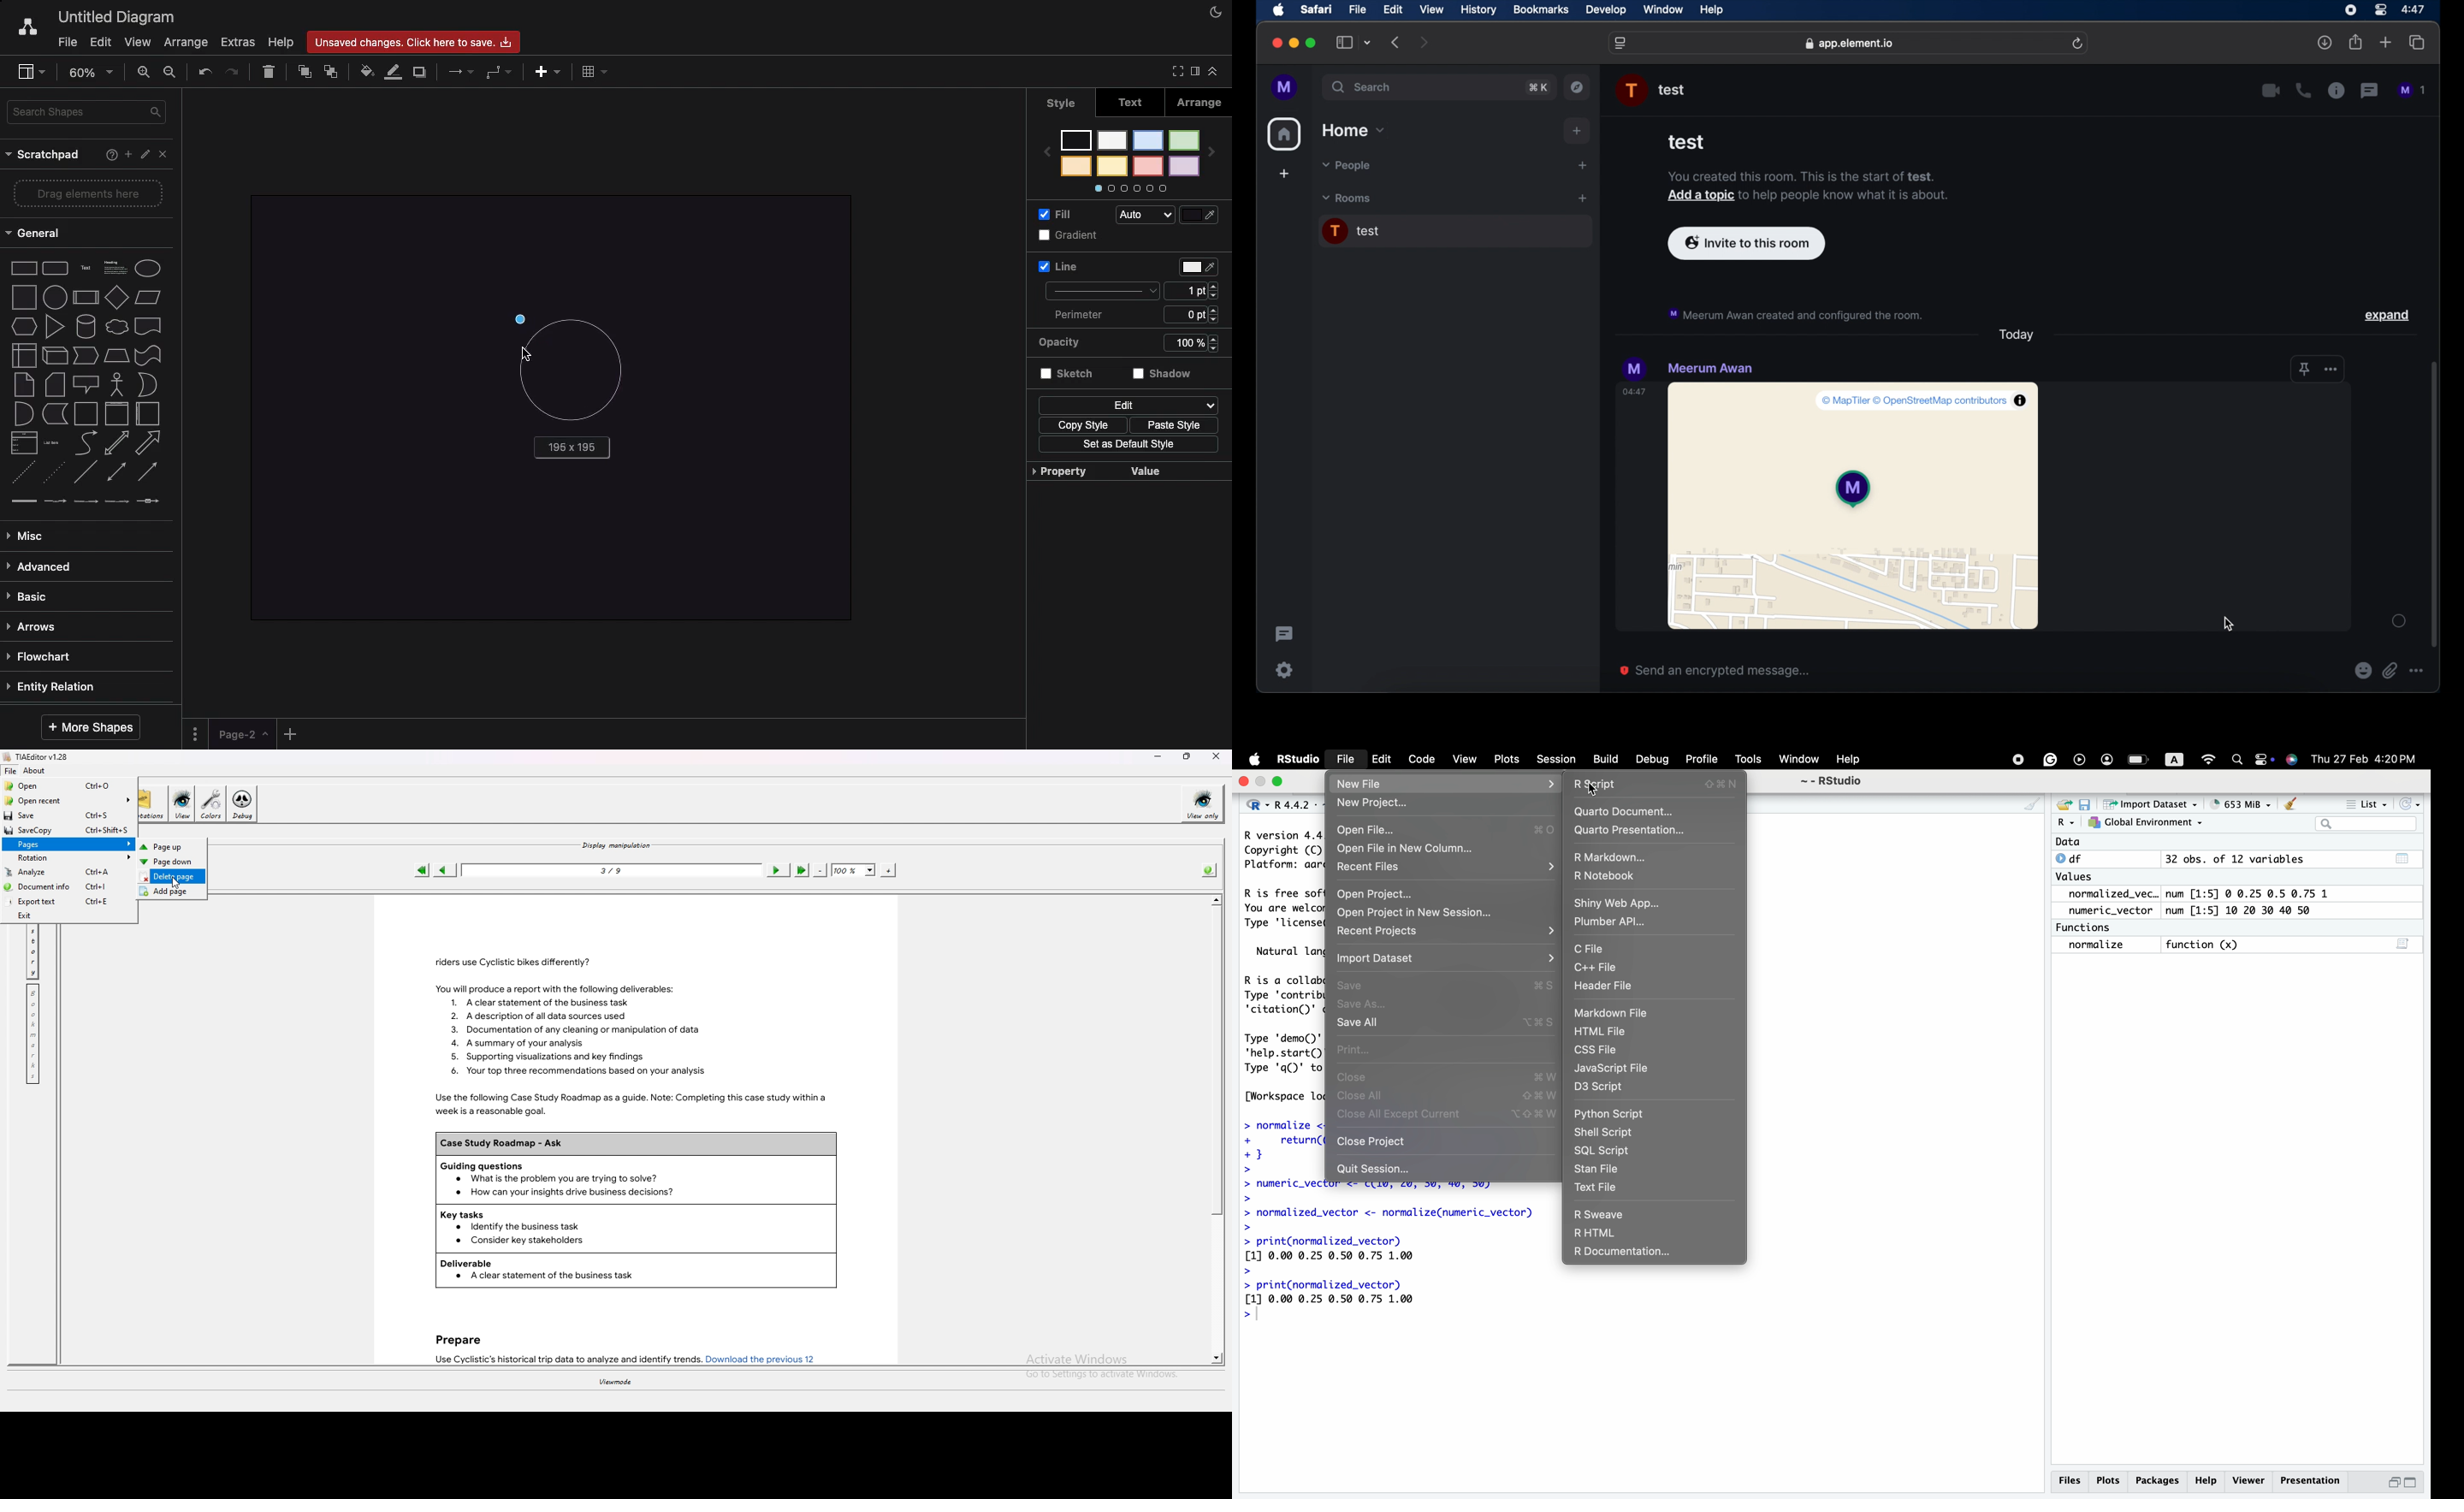 This screenshot has width=2464, height=1512. I want to click on Apple Controls, so click(2151, 760).